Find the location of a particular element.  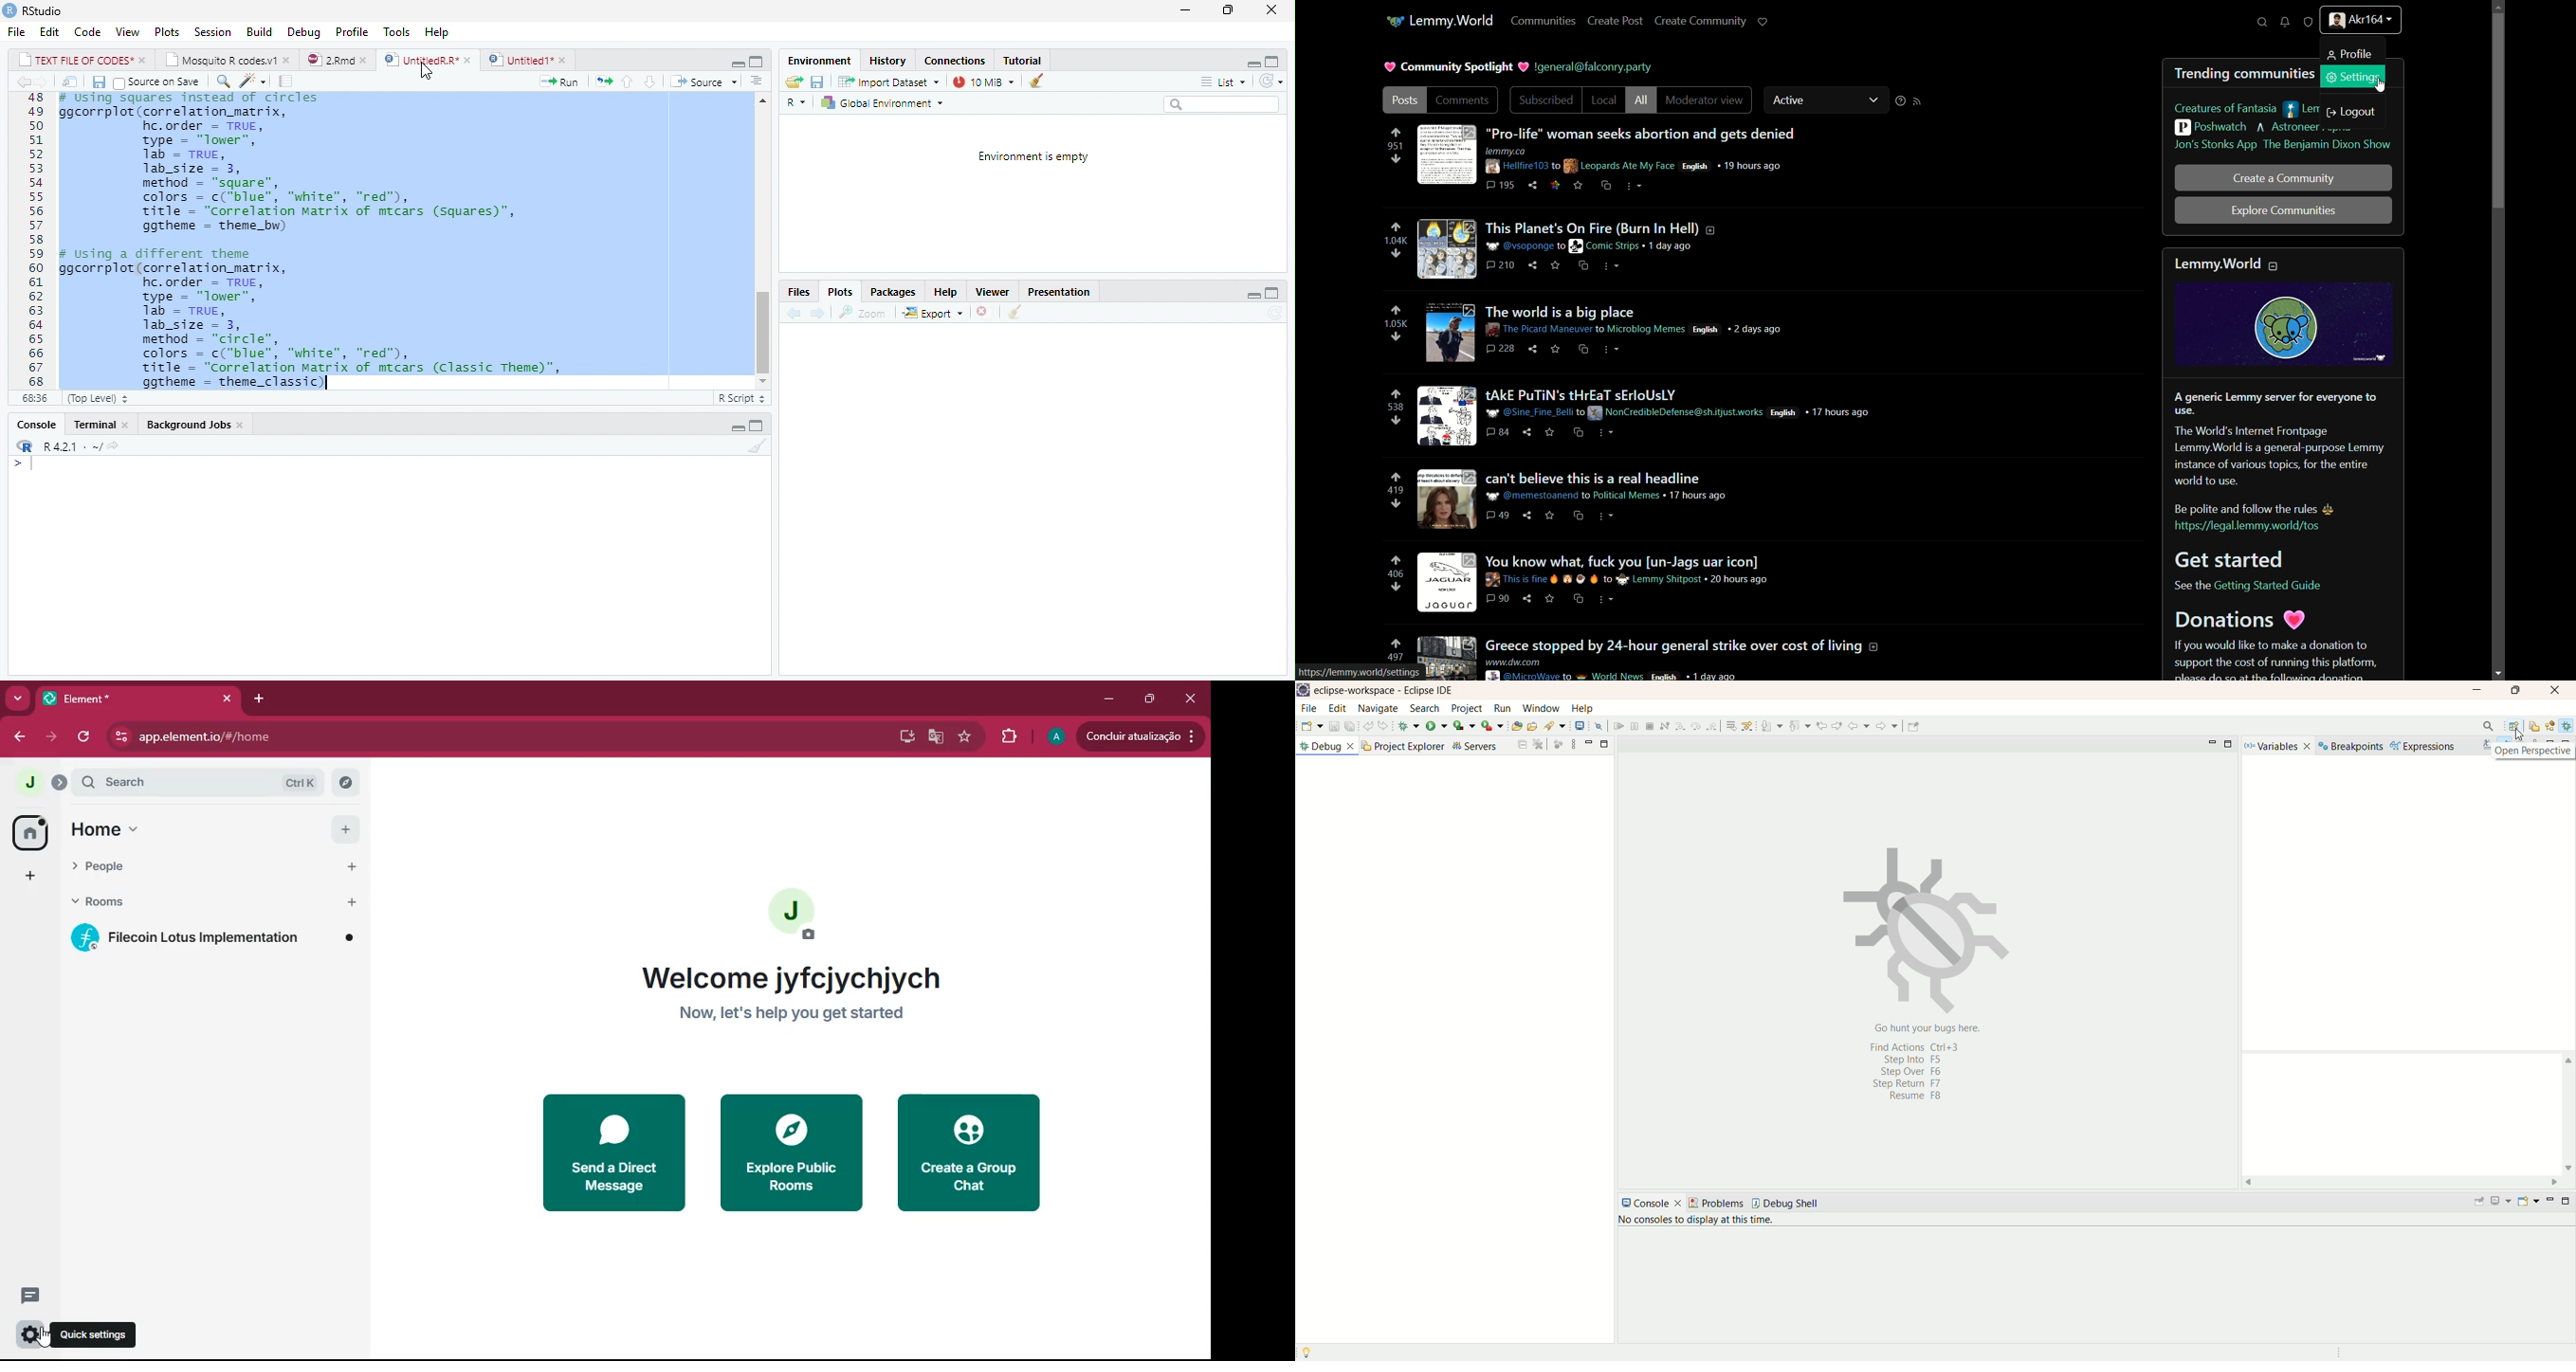

typing cursor is located at coordinates (326, 384).